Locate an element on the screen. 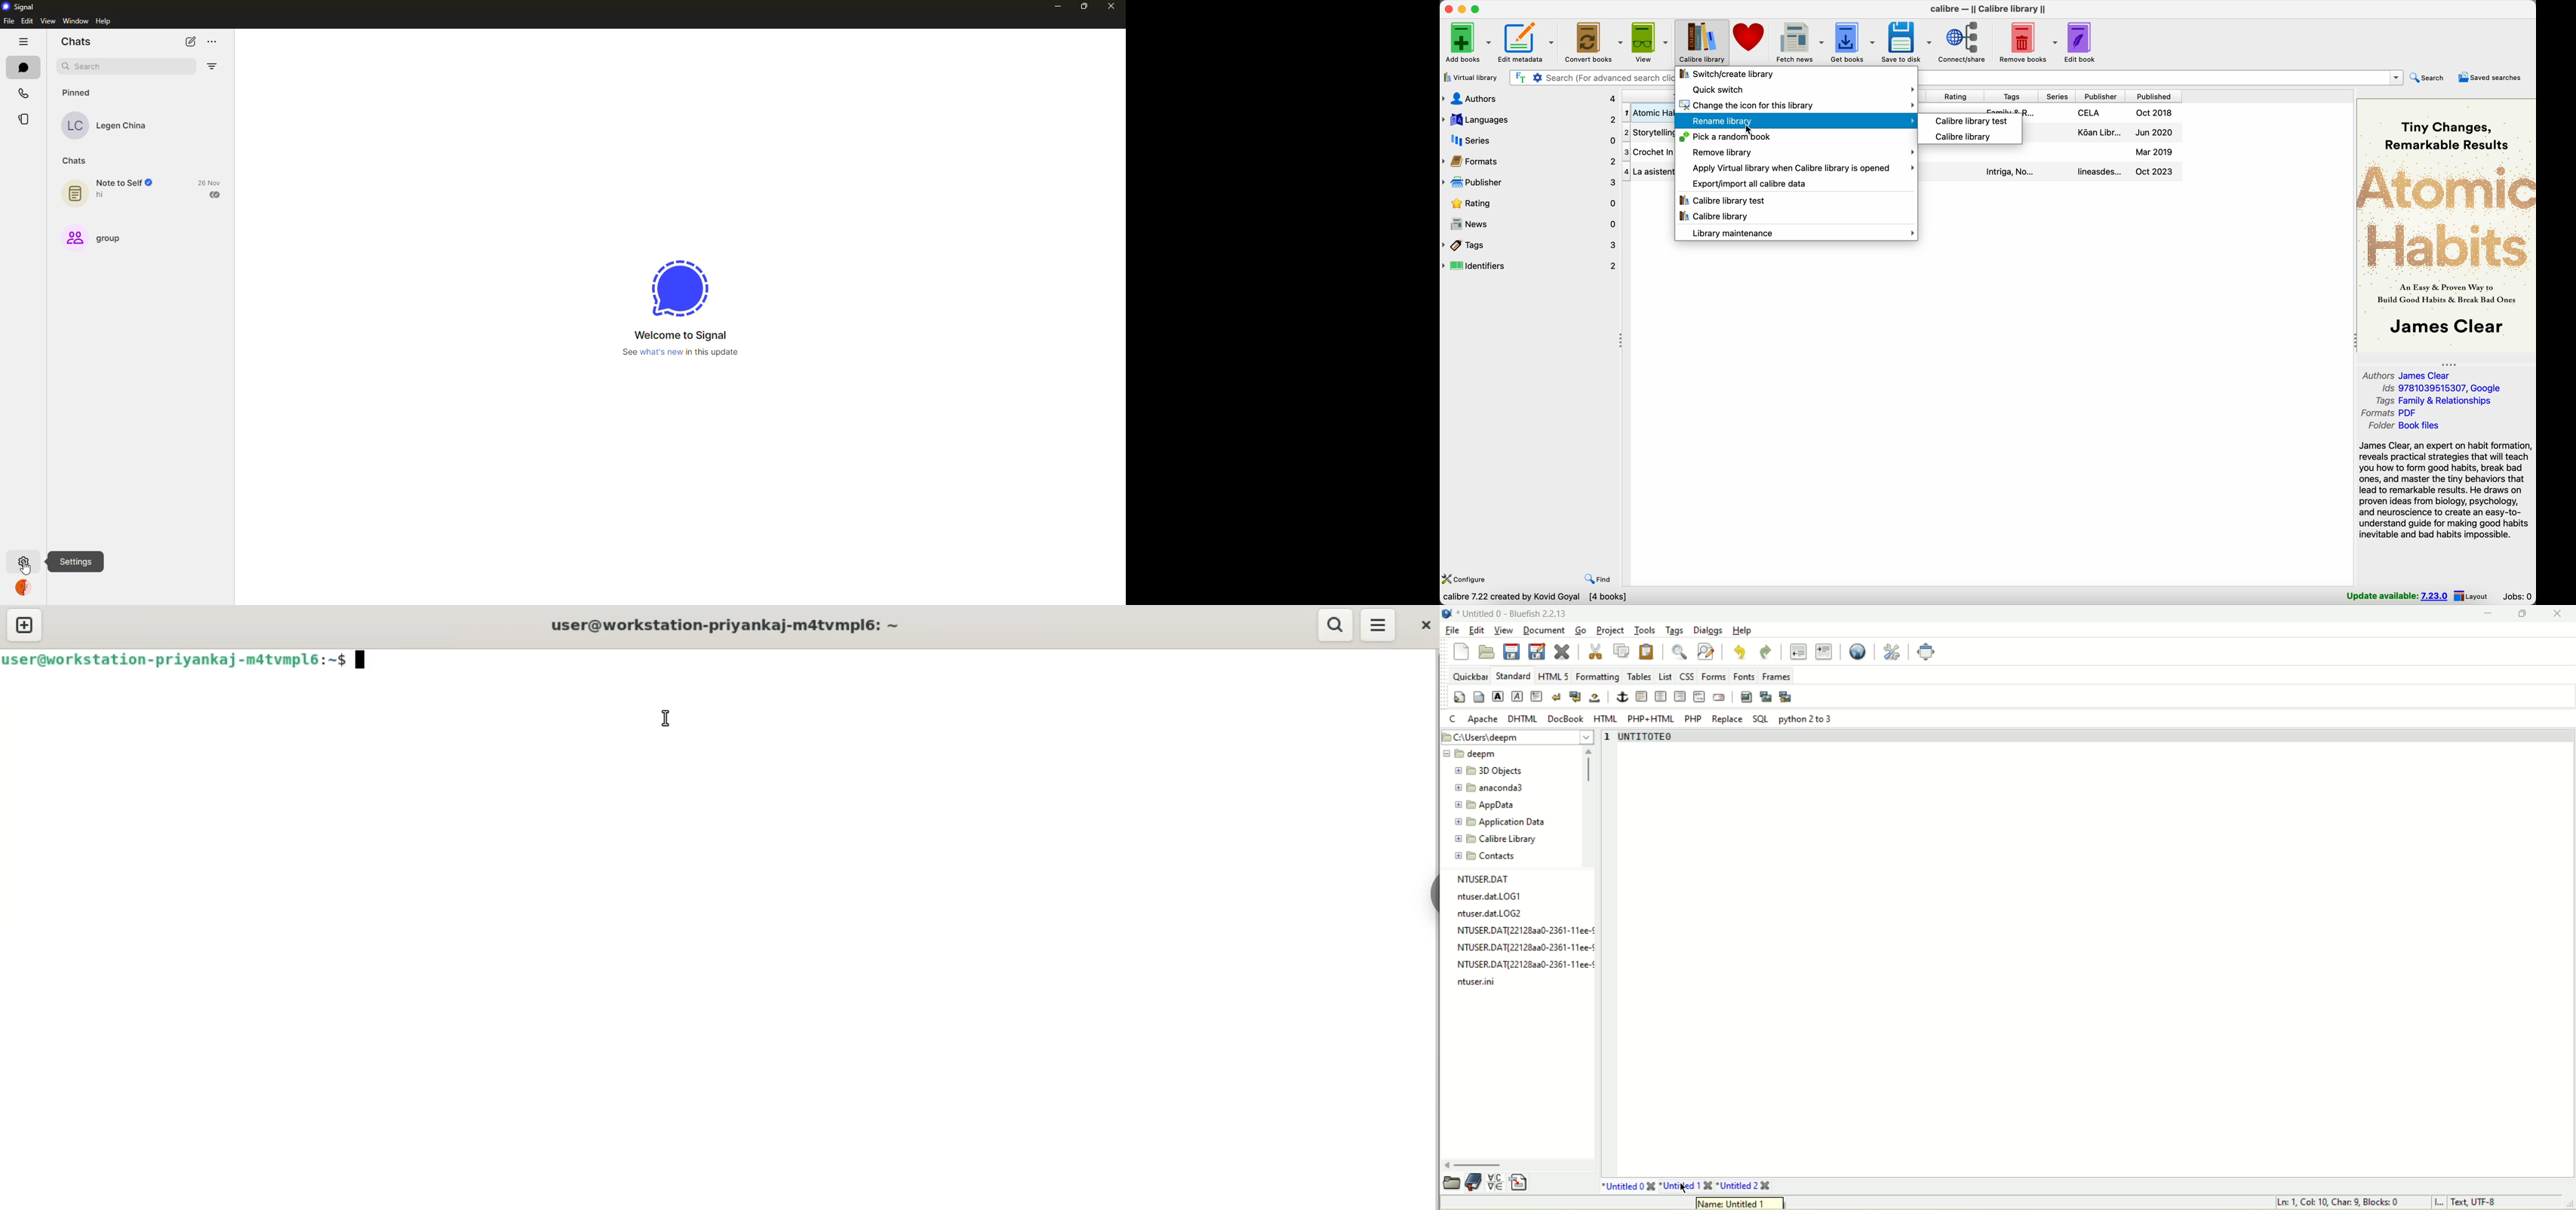 This screenshot has width=2576, height=1232. edit is located at coordinates (1475, 630).